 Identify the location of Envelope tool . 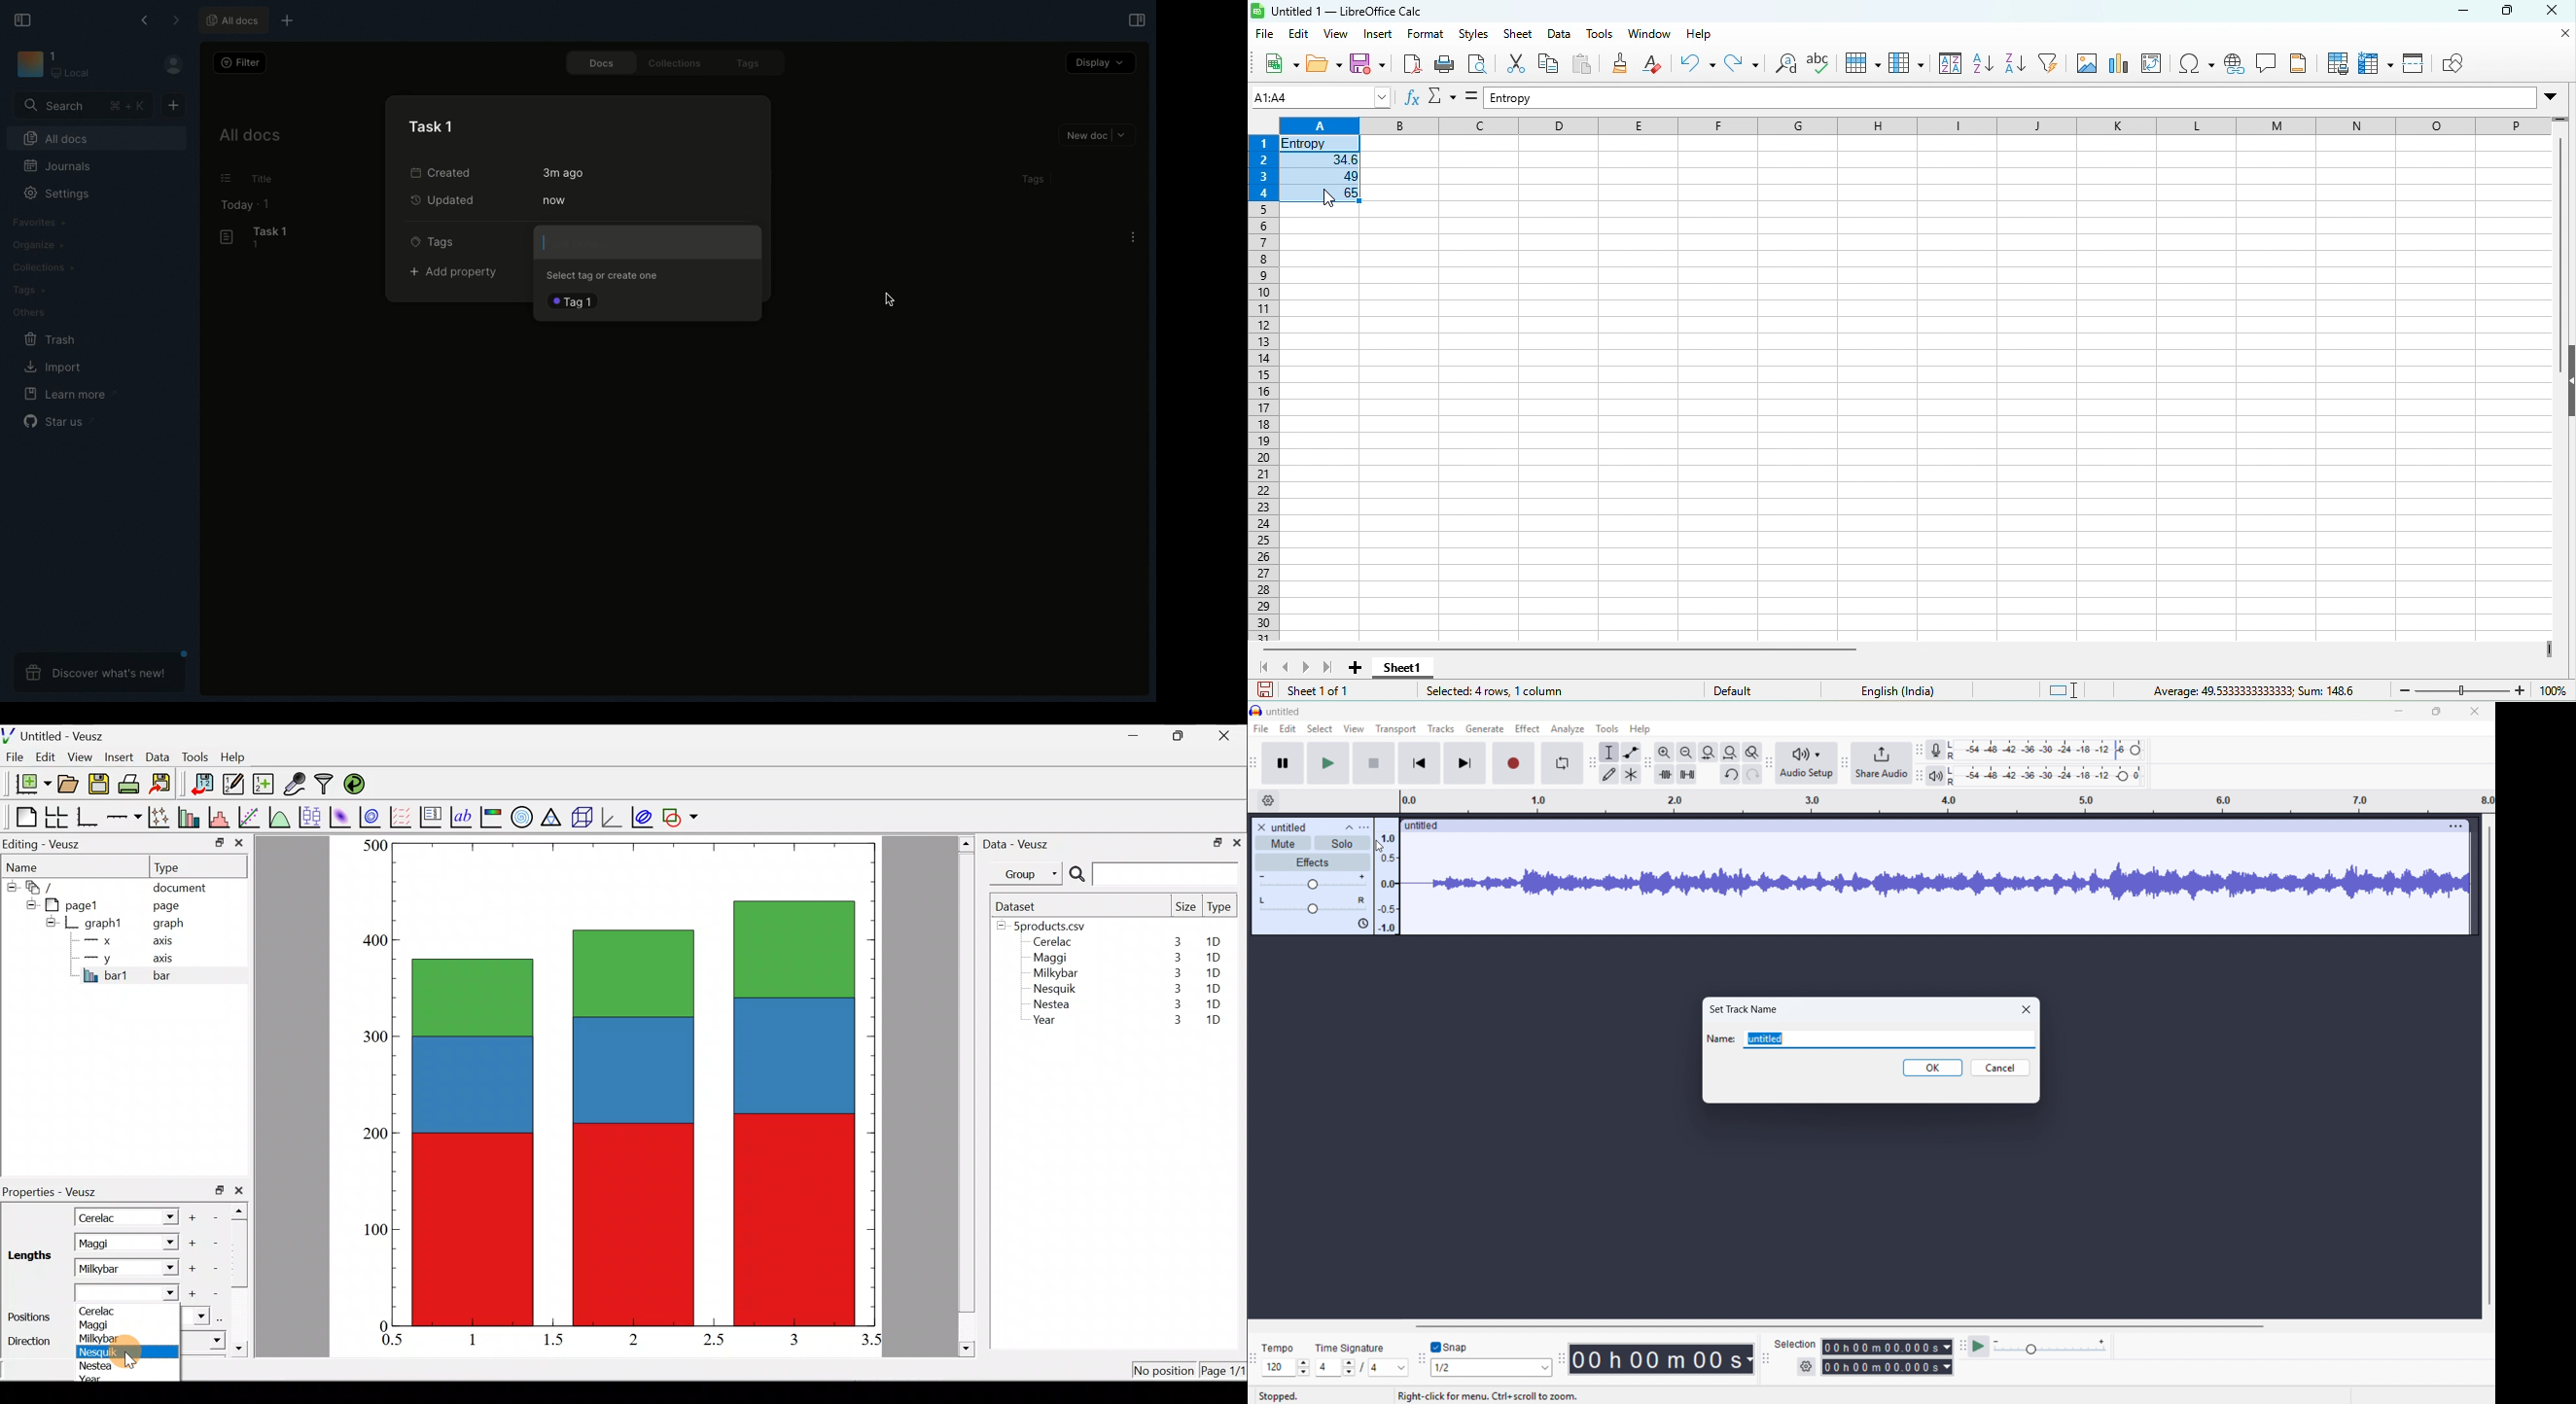
(1631, 751).